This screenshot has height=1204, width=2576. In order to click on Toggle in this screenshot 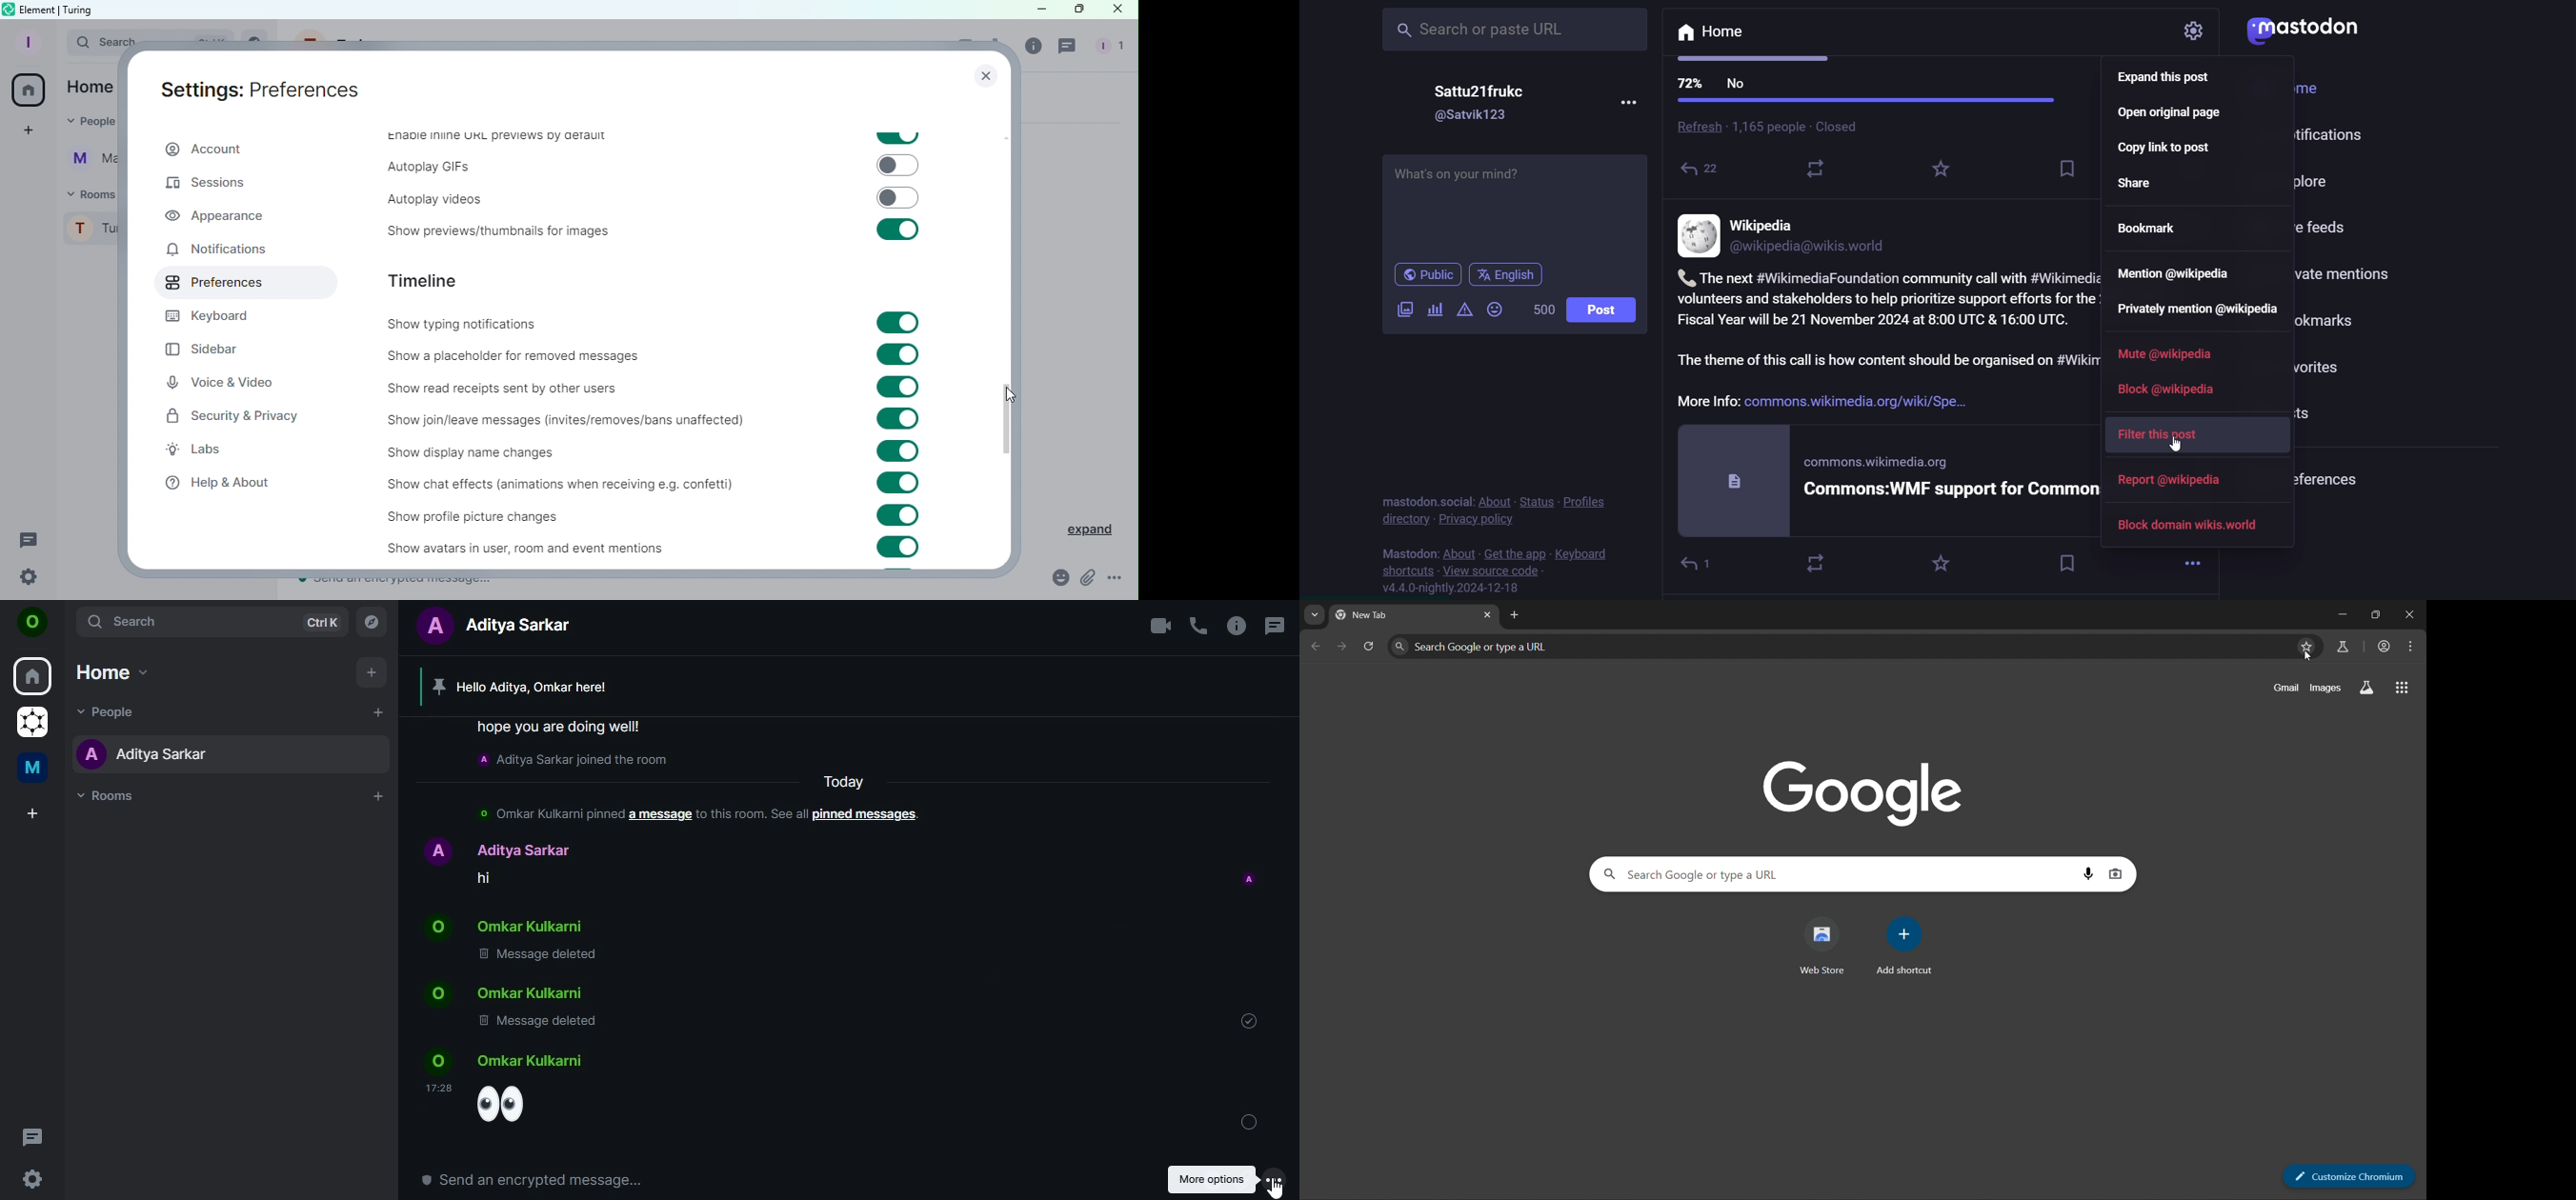, I will do `click(899, 418)`.